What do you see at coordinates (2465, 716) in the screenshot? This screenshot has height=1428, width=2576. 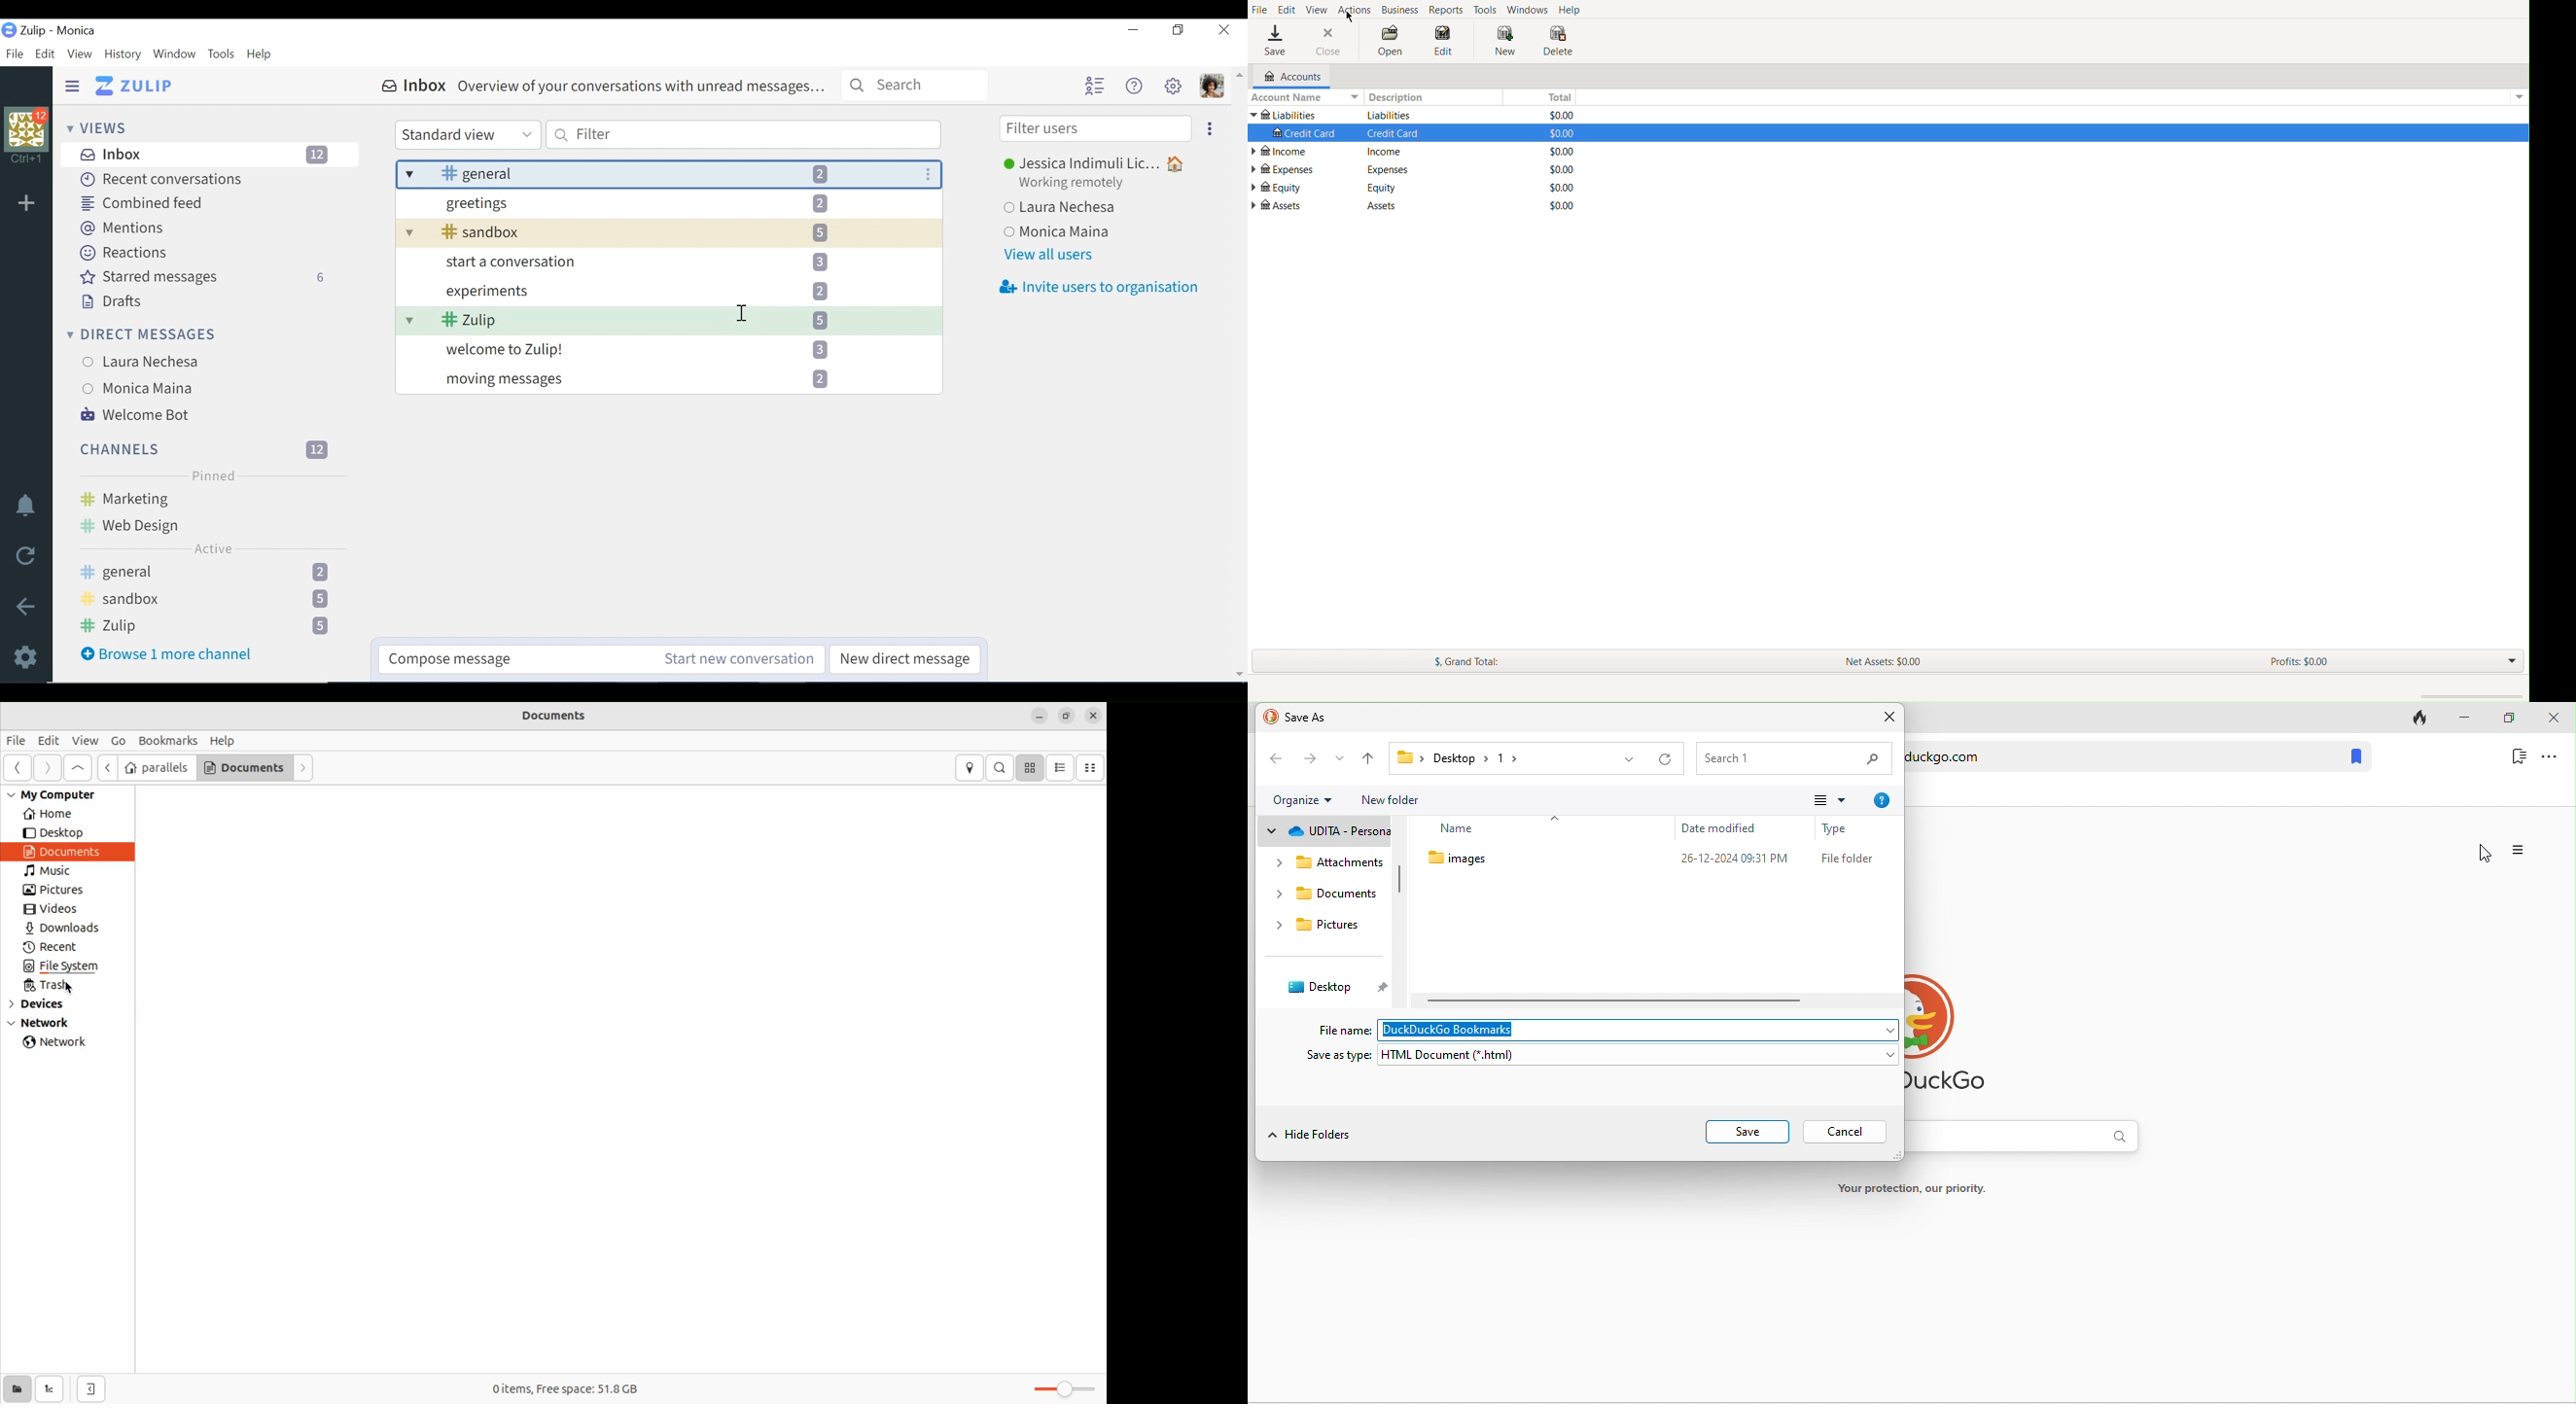 I see `minimize` at bounding box center [2465, 716].